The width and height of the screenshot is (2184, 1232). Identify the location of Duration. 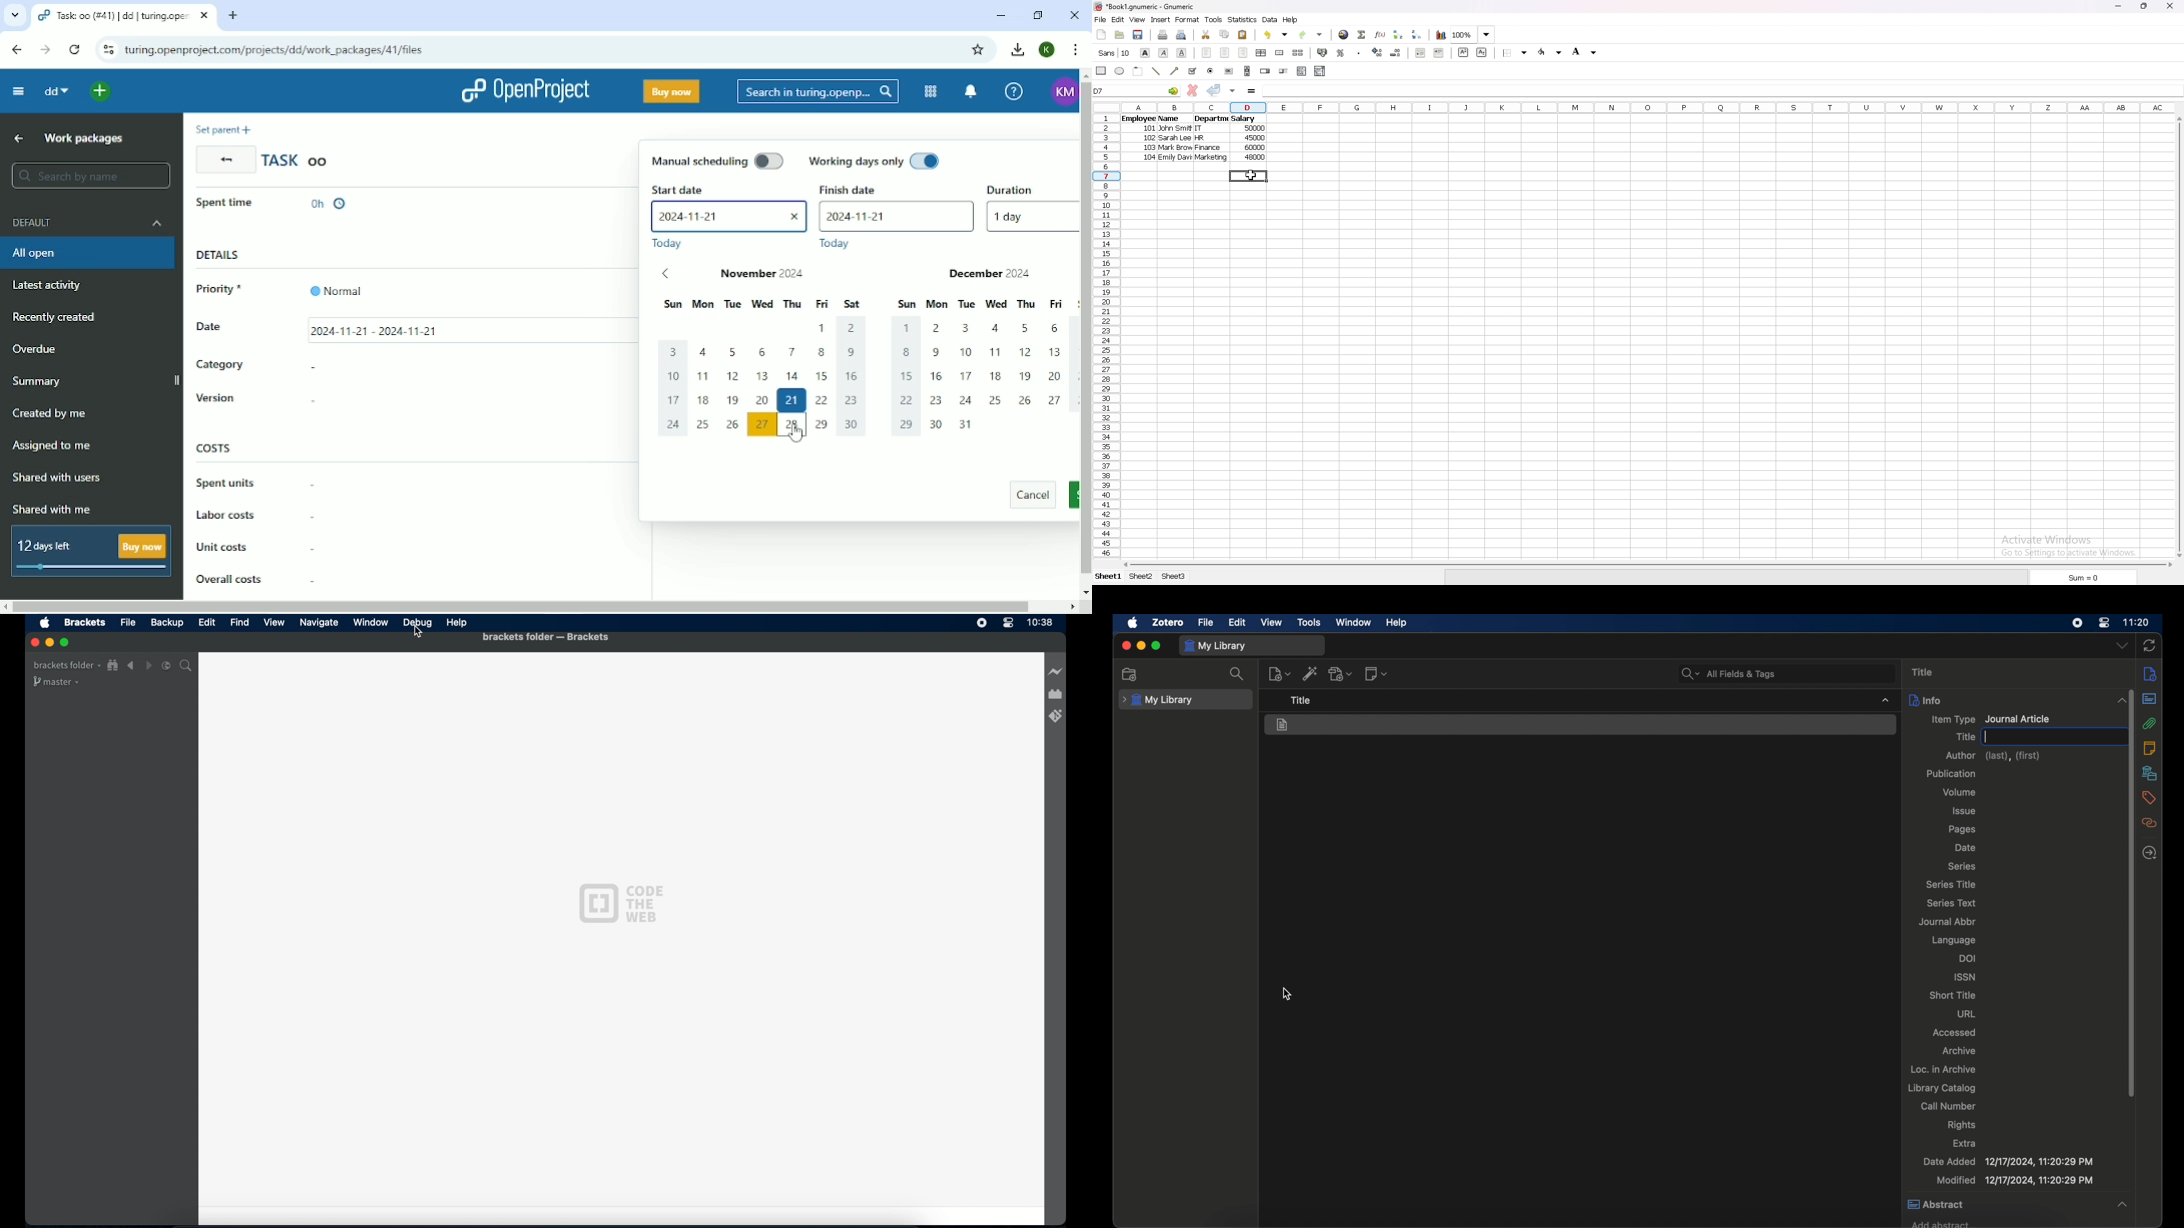
(1027, 188).